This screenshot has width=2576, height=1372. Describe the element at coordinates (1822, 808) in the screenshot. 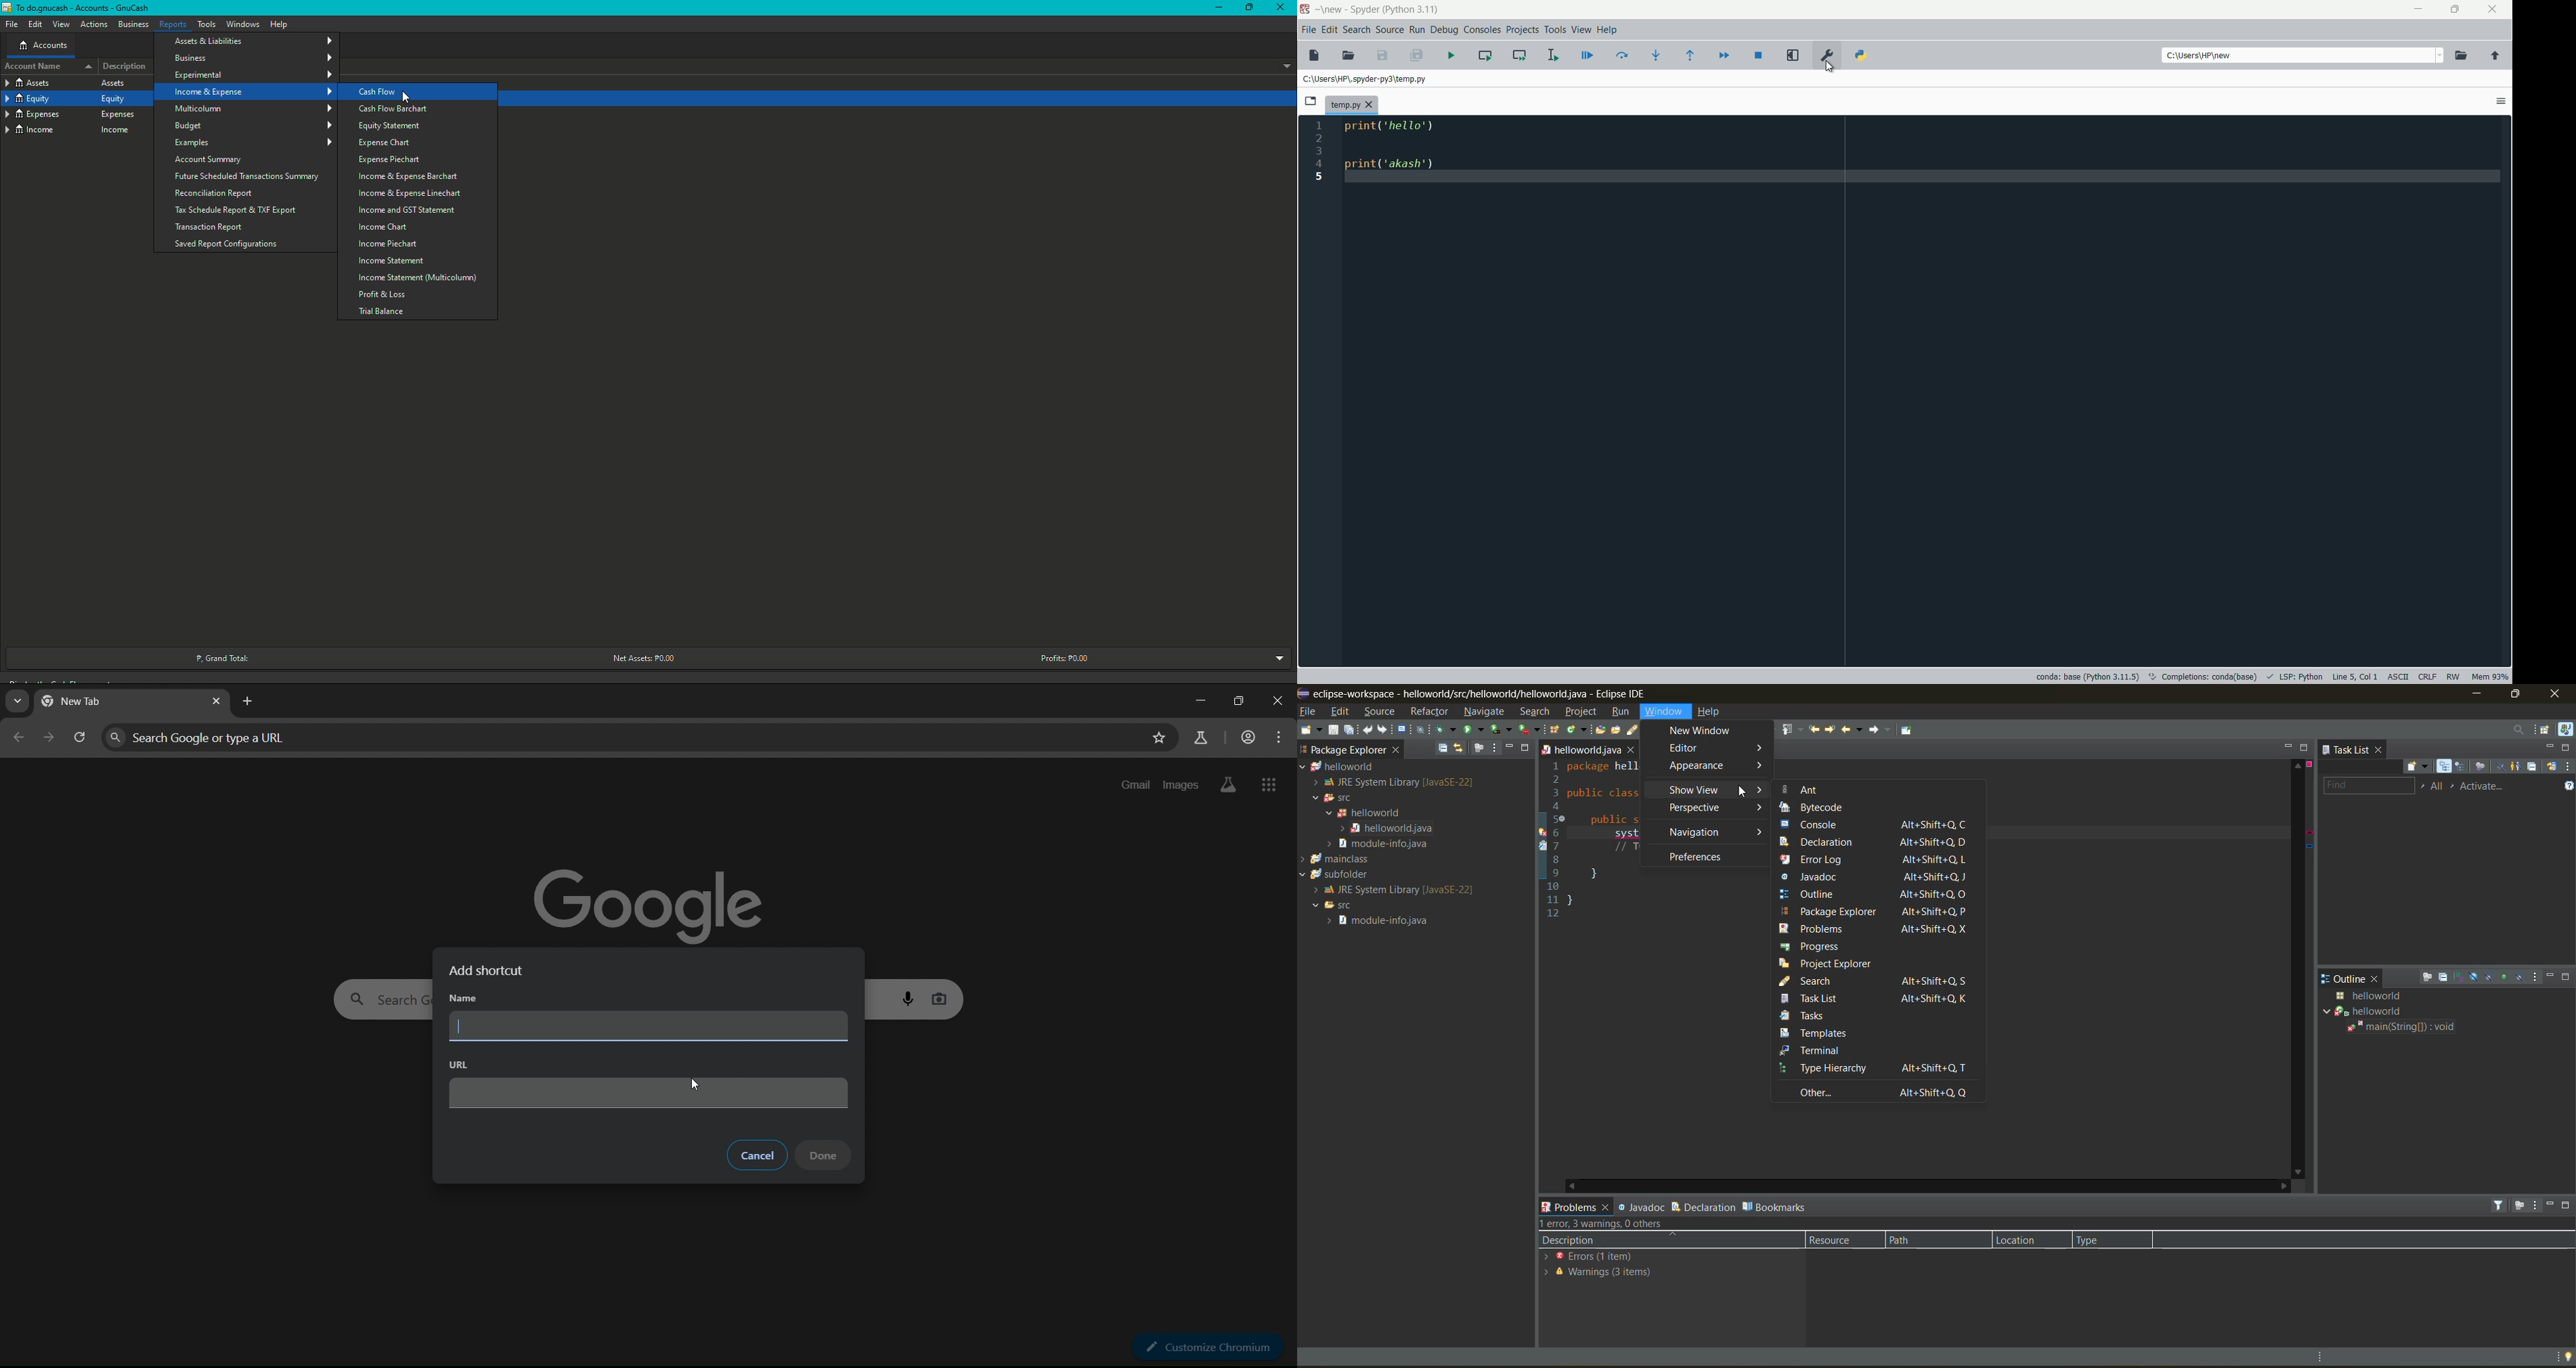

I see `bytecode` at that location.